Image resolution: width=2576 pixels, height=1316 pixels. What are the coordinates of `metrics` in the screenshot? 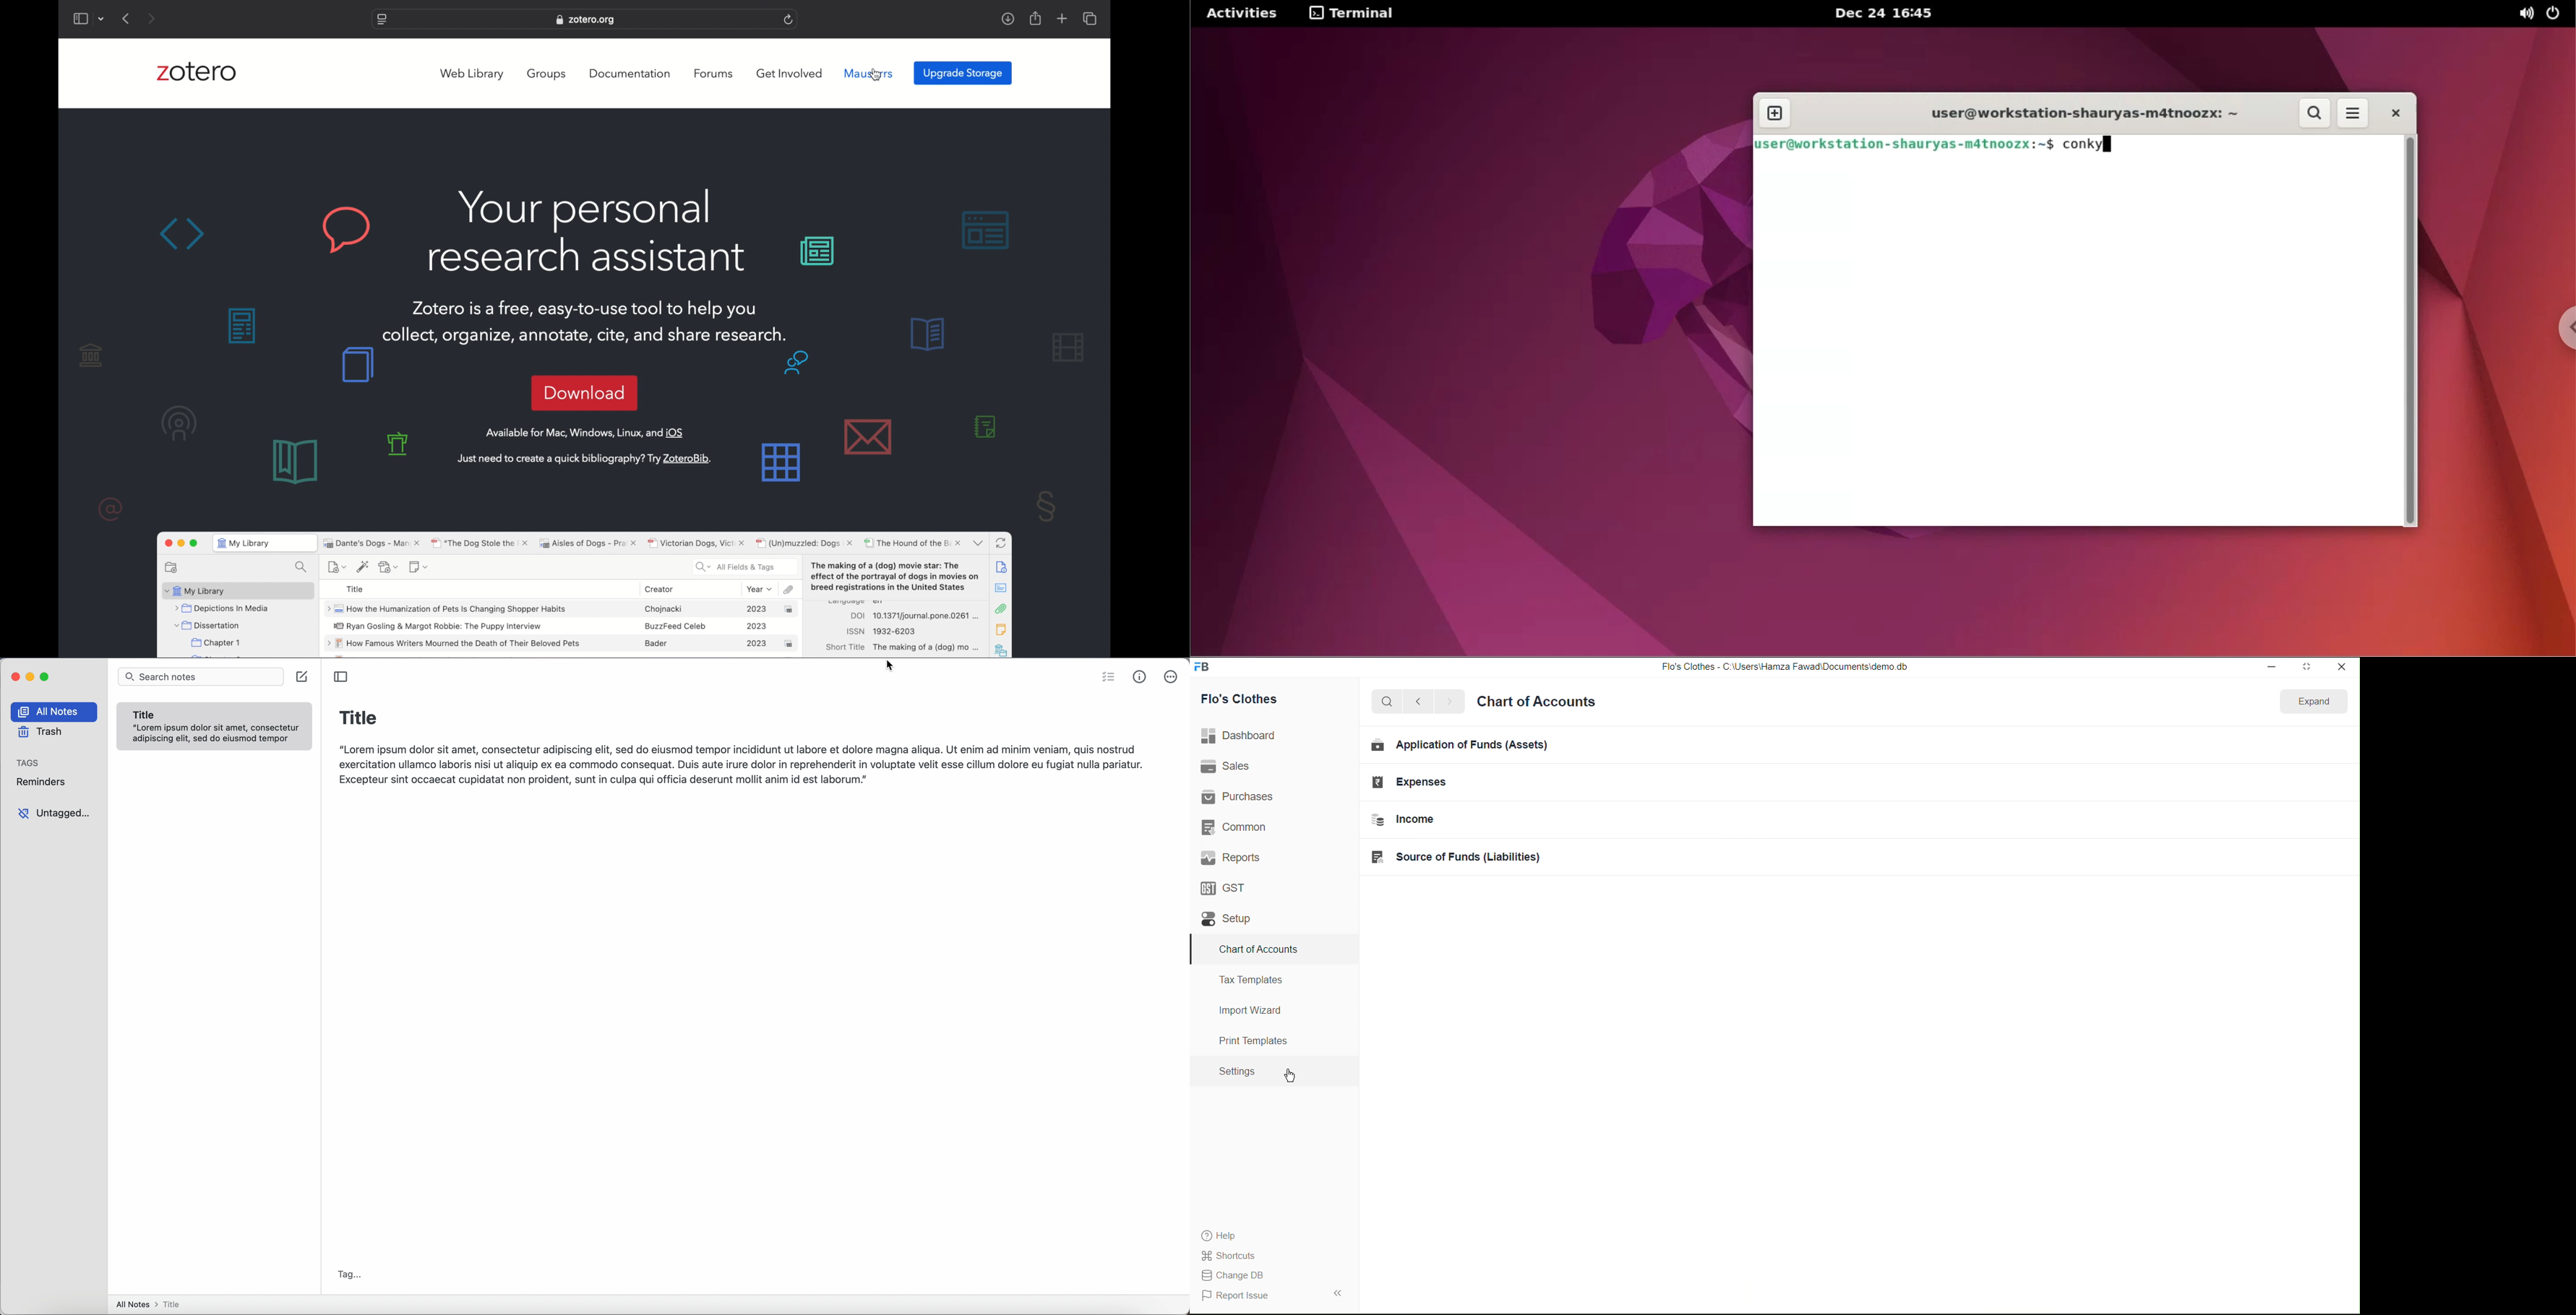 It's located at (1140, 677).